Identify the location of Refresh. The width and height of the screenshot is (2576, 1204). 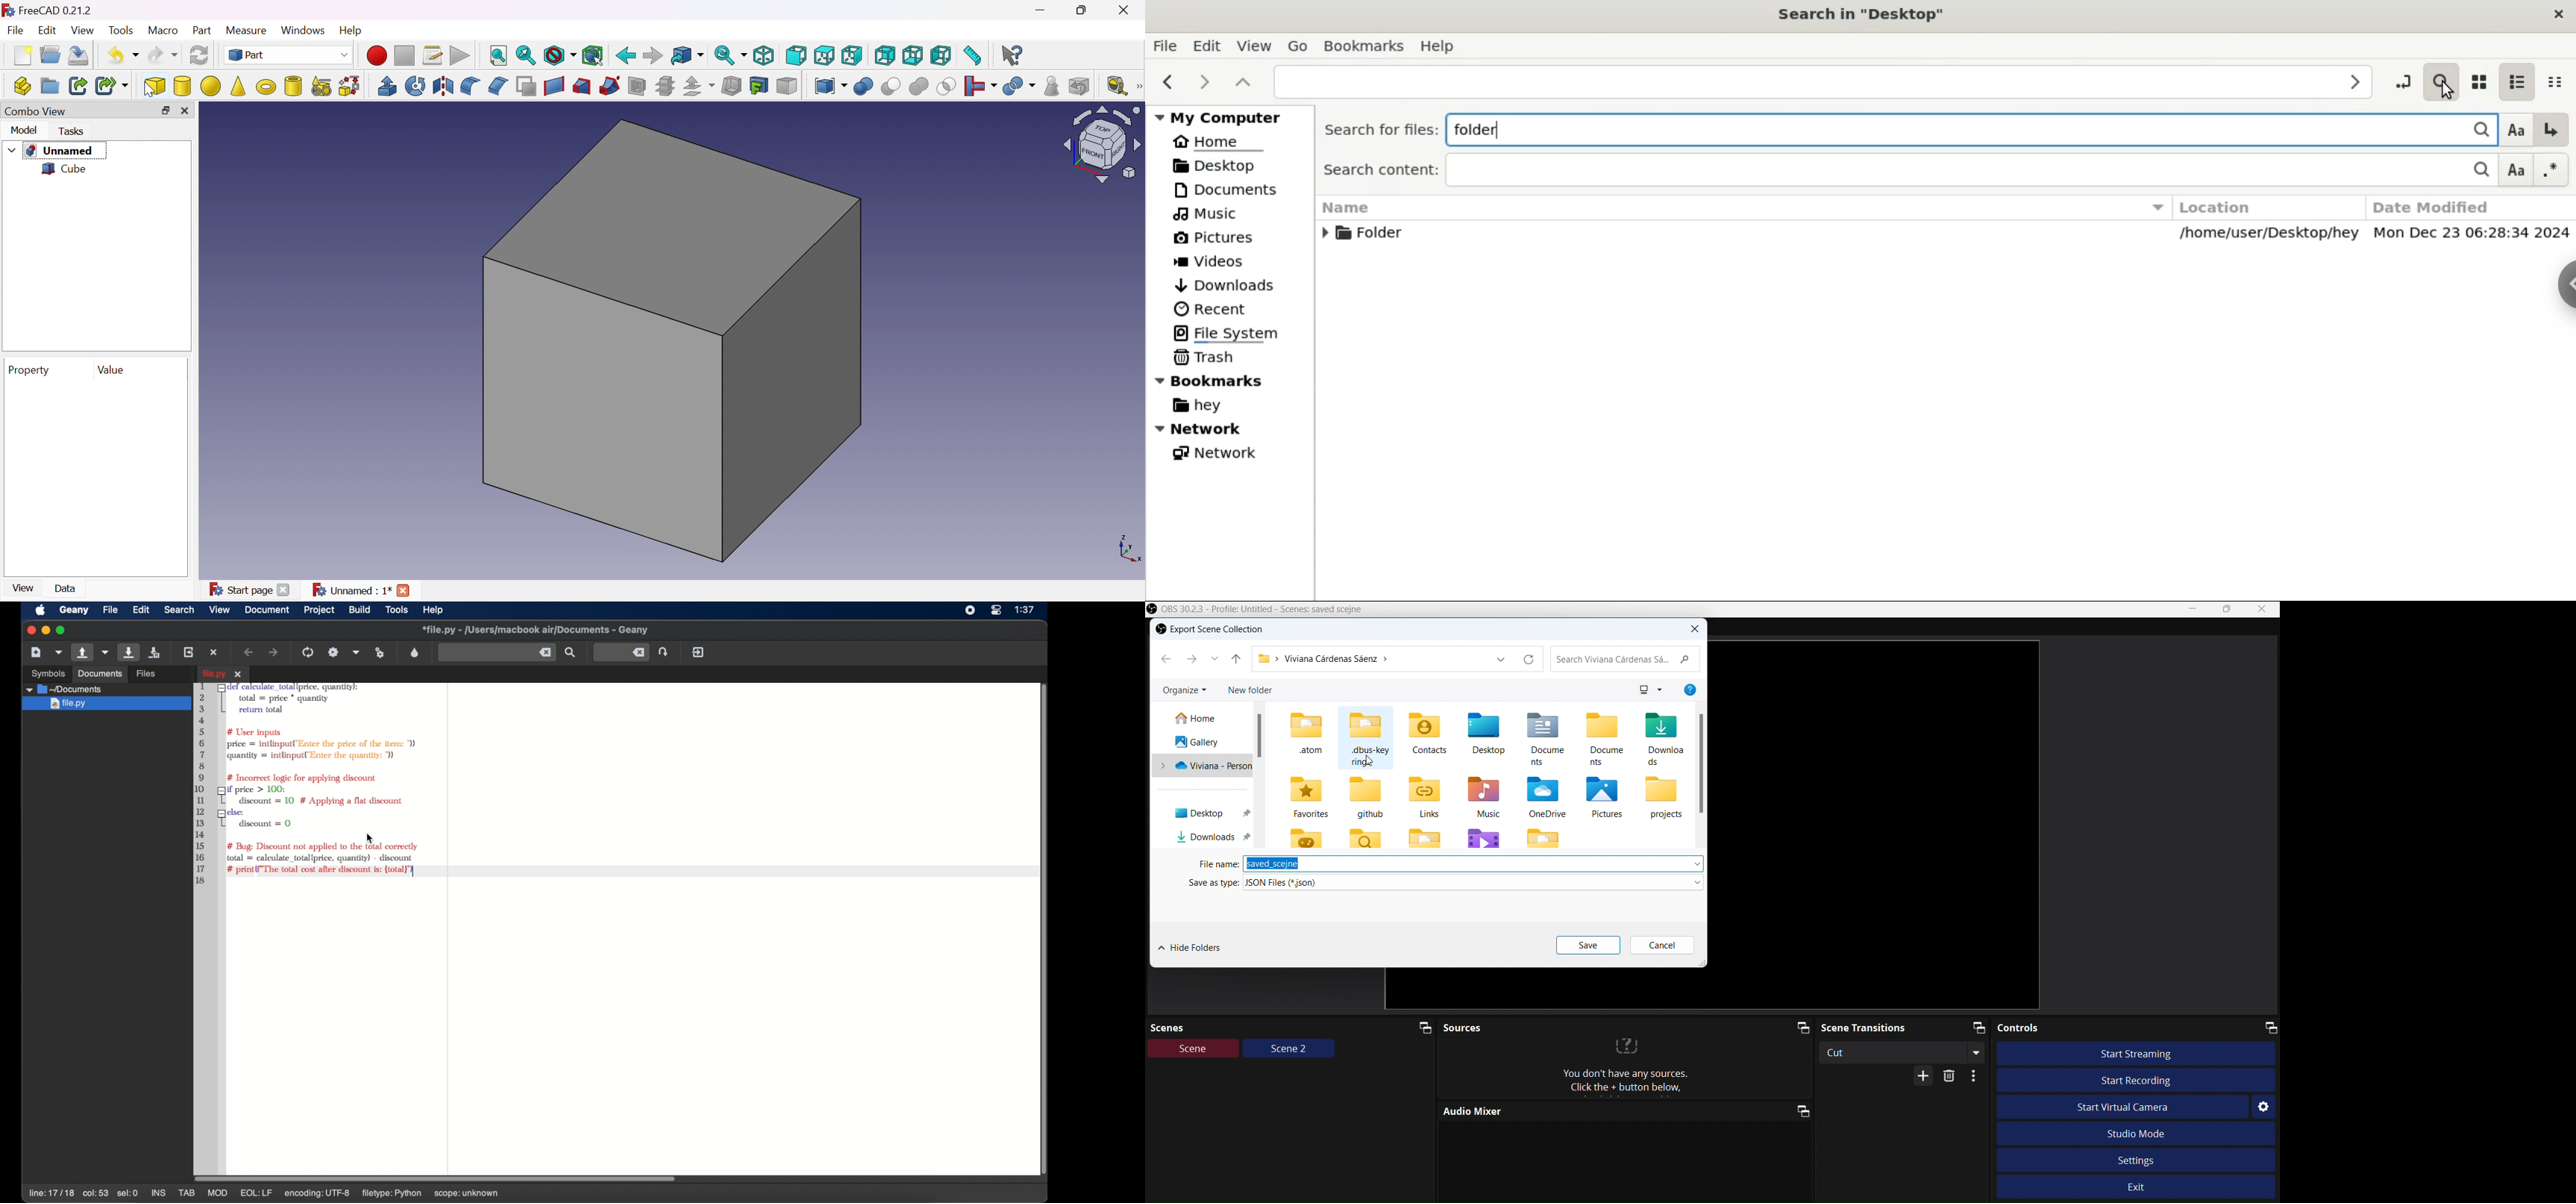
(1529, 660).